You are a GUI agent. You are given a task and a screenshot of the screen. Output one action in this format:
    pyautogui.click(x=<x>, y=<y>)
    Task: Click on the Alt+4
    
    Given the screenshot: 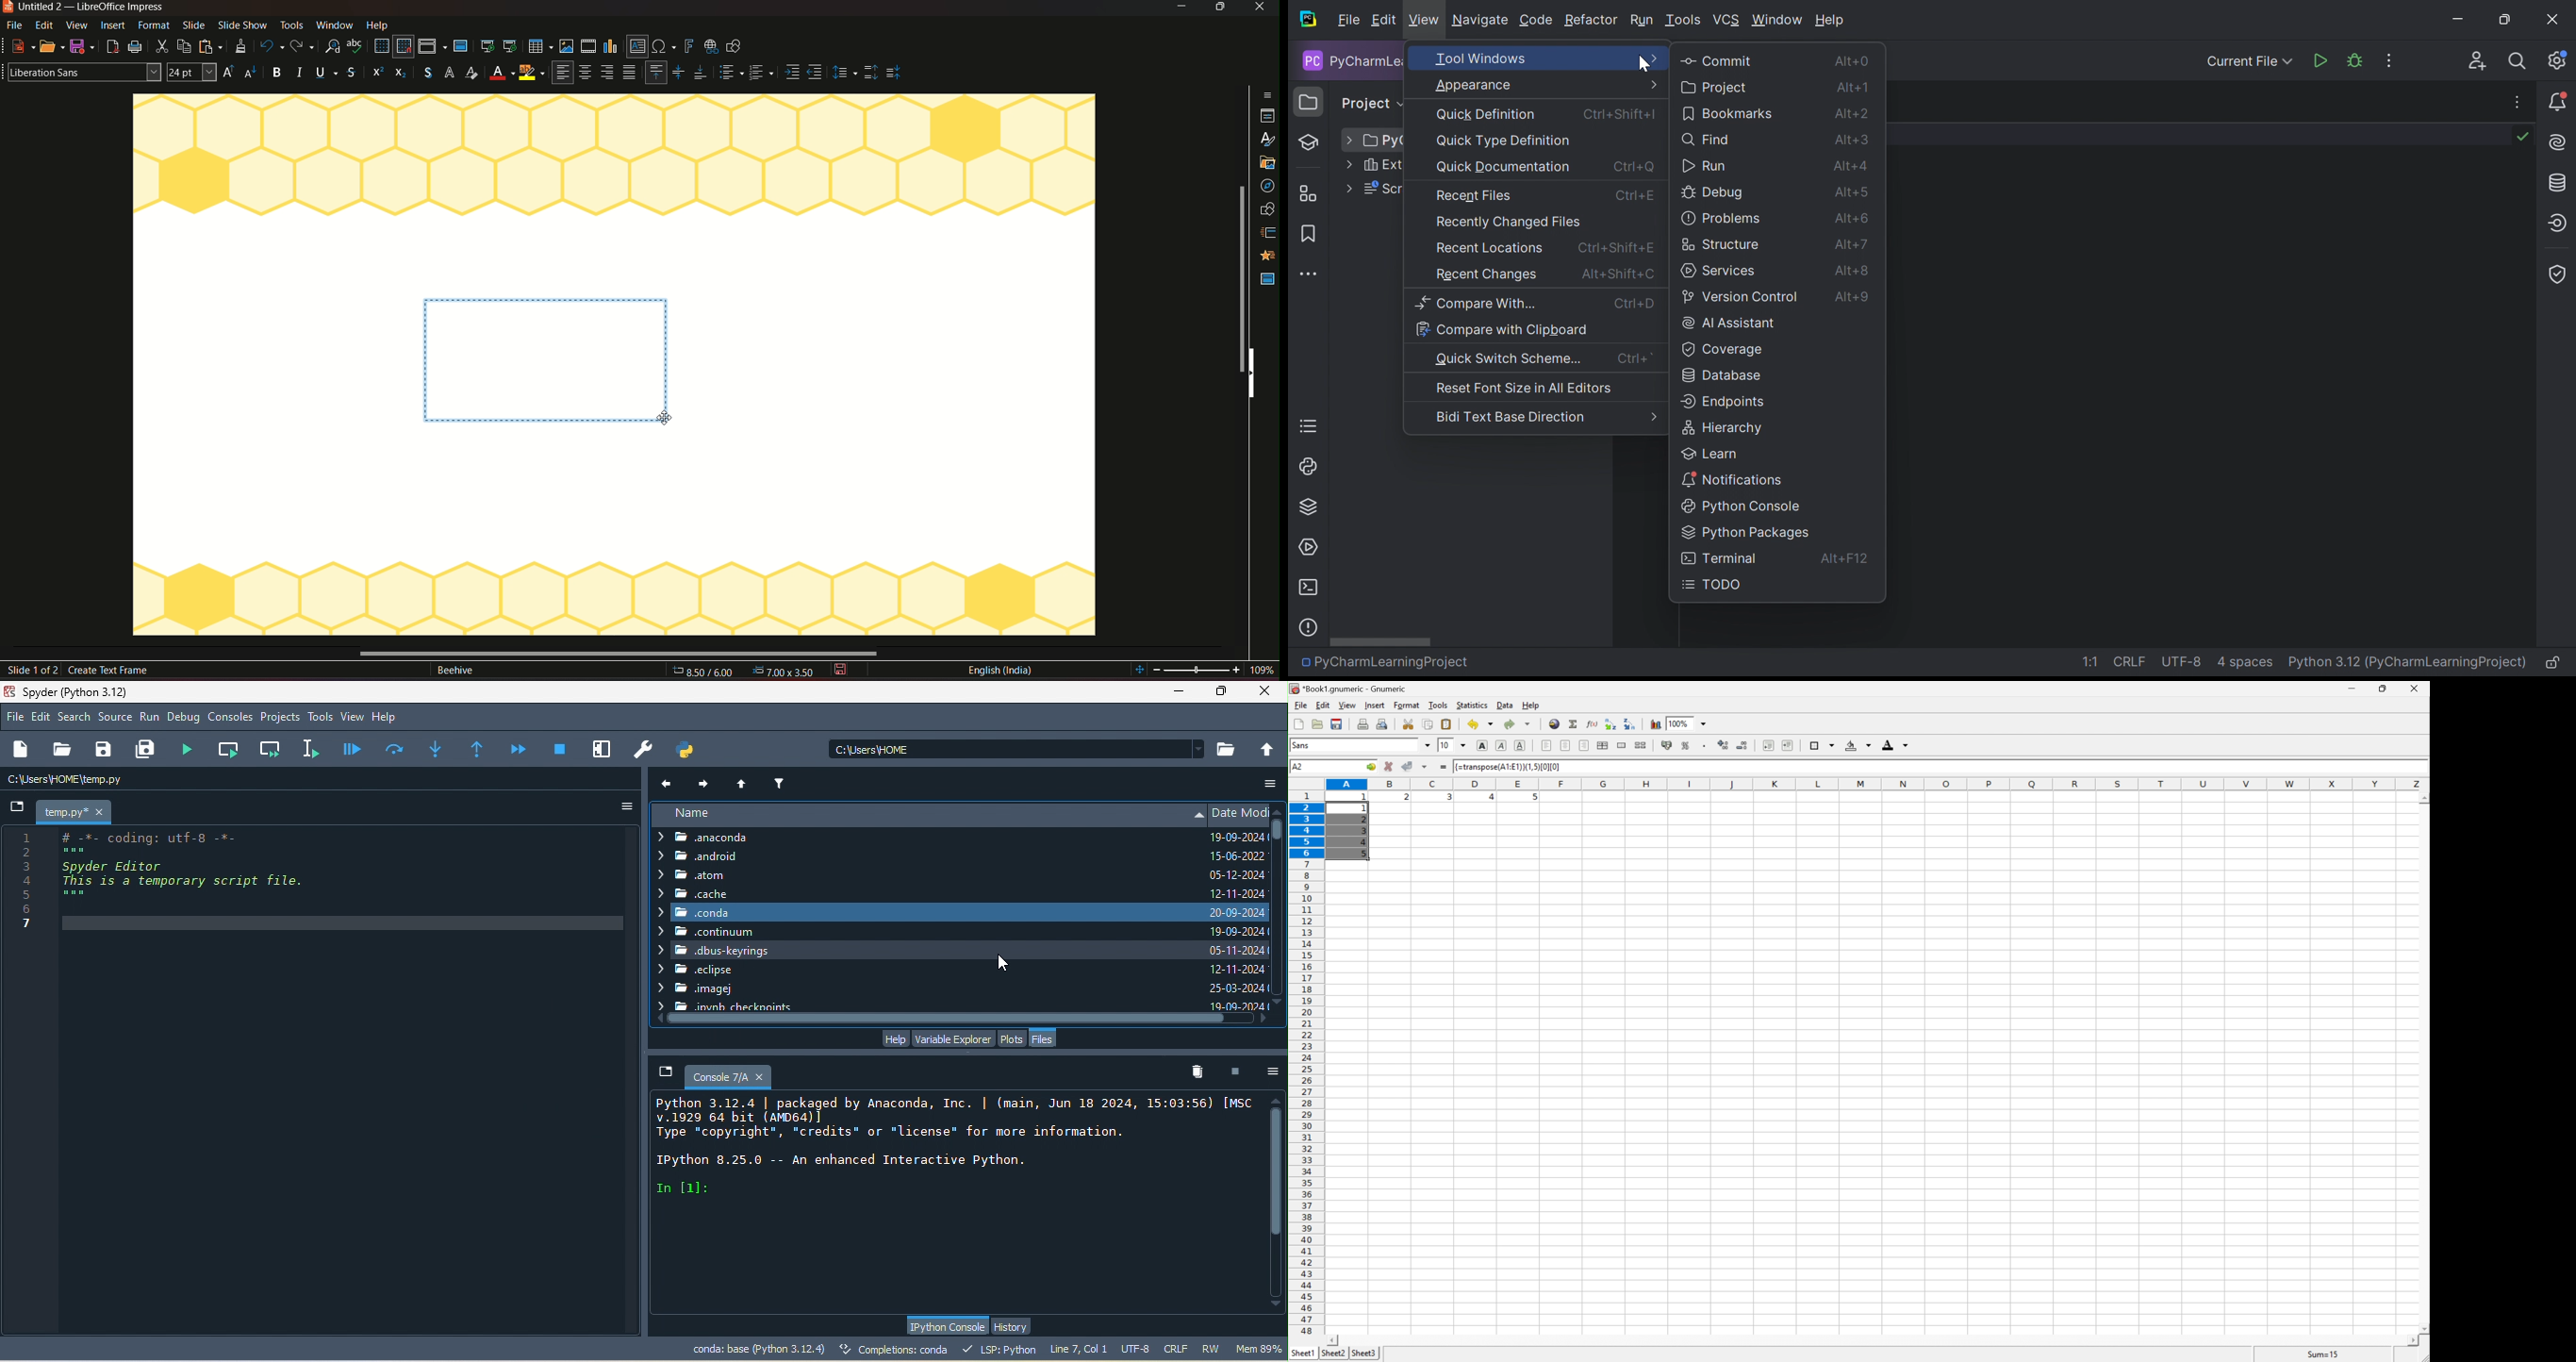 What is the action you would take?
    pyautogui.click(x=1849, y=166)
    